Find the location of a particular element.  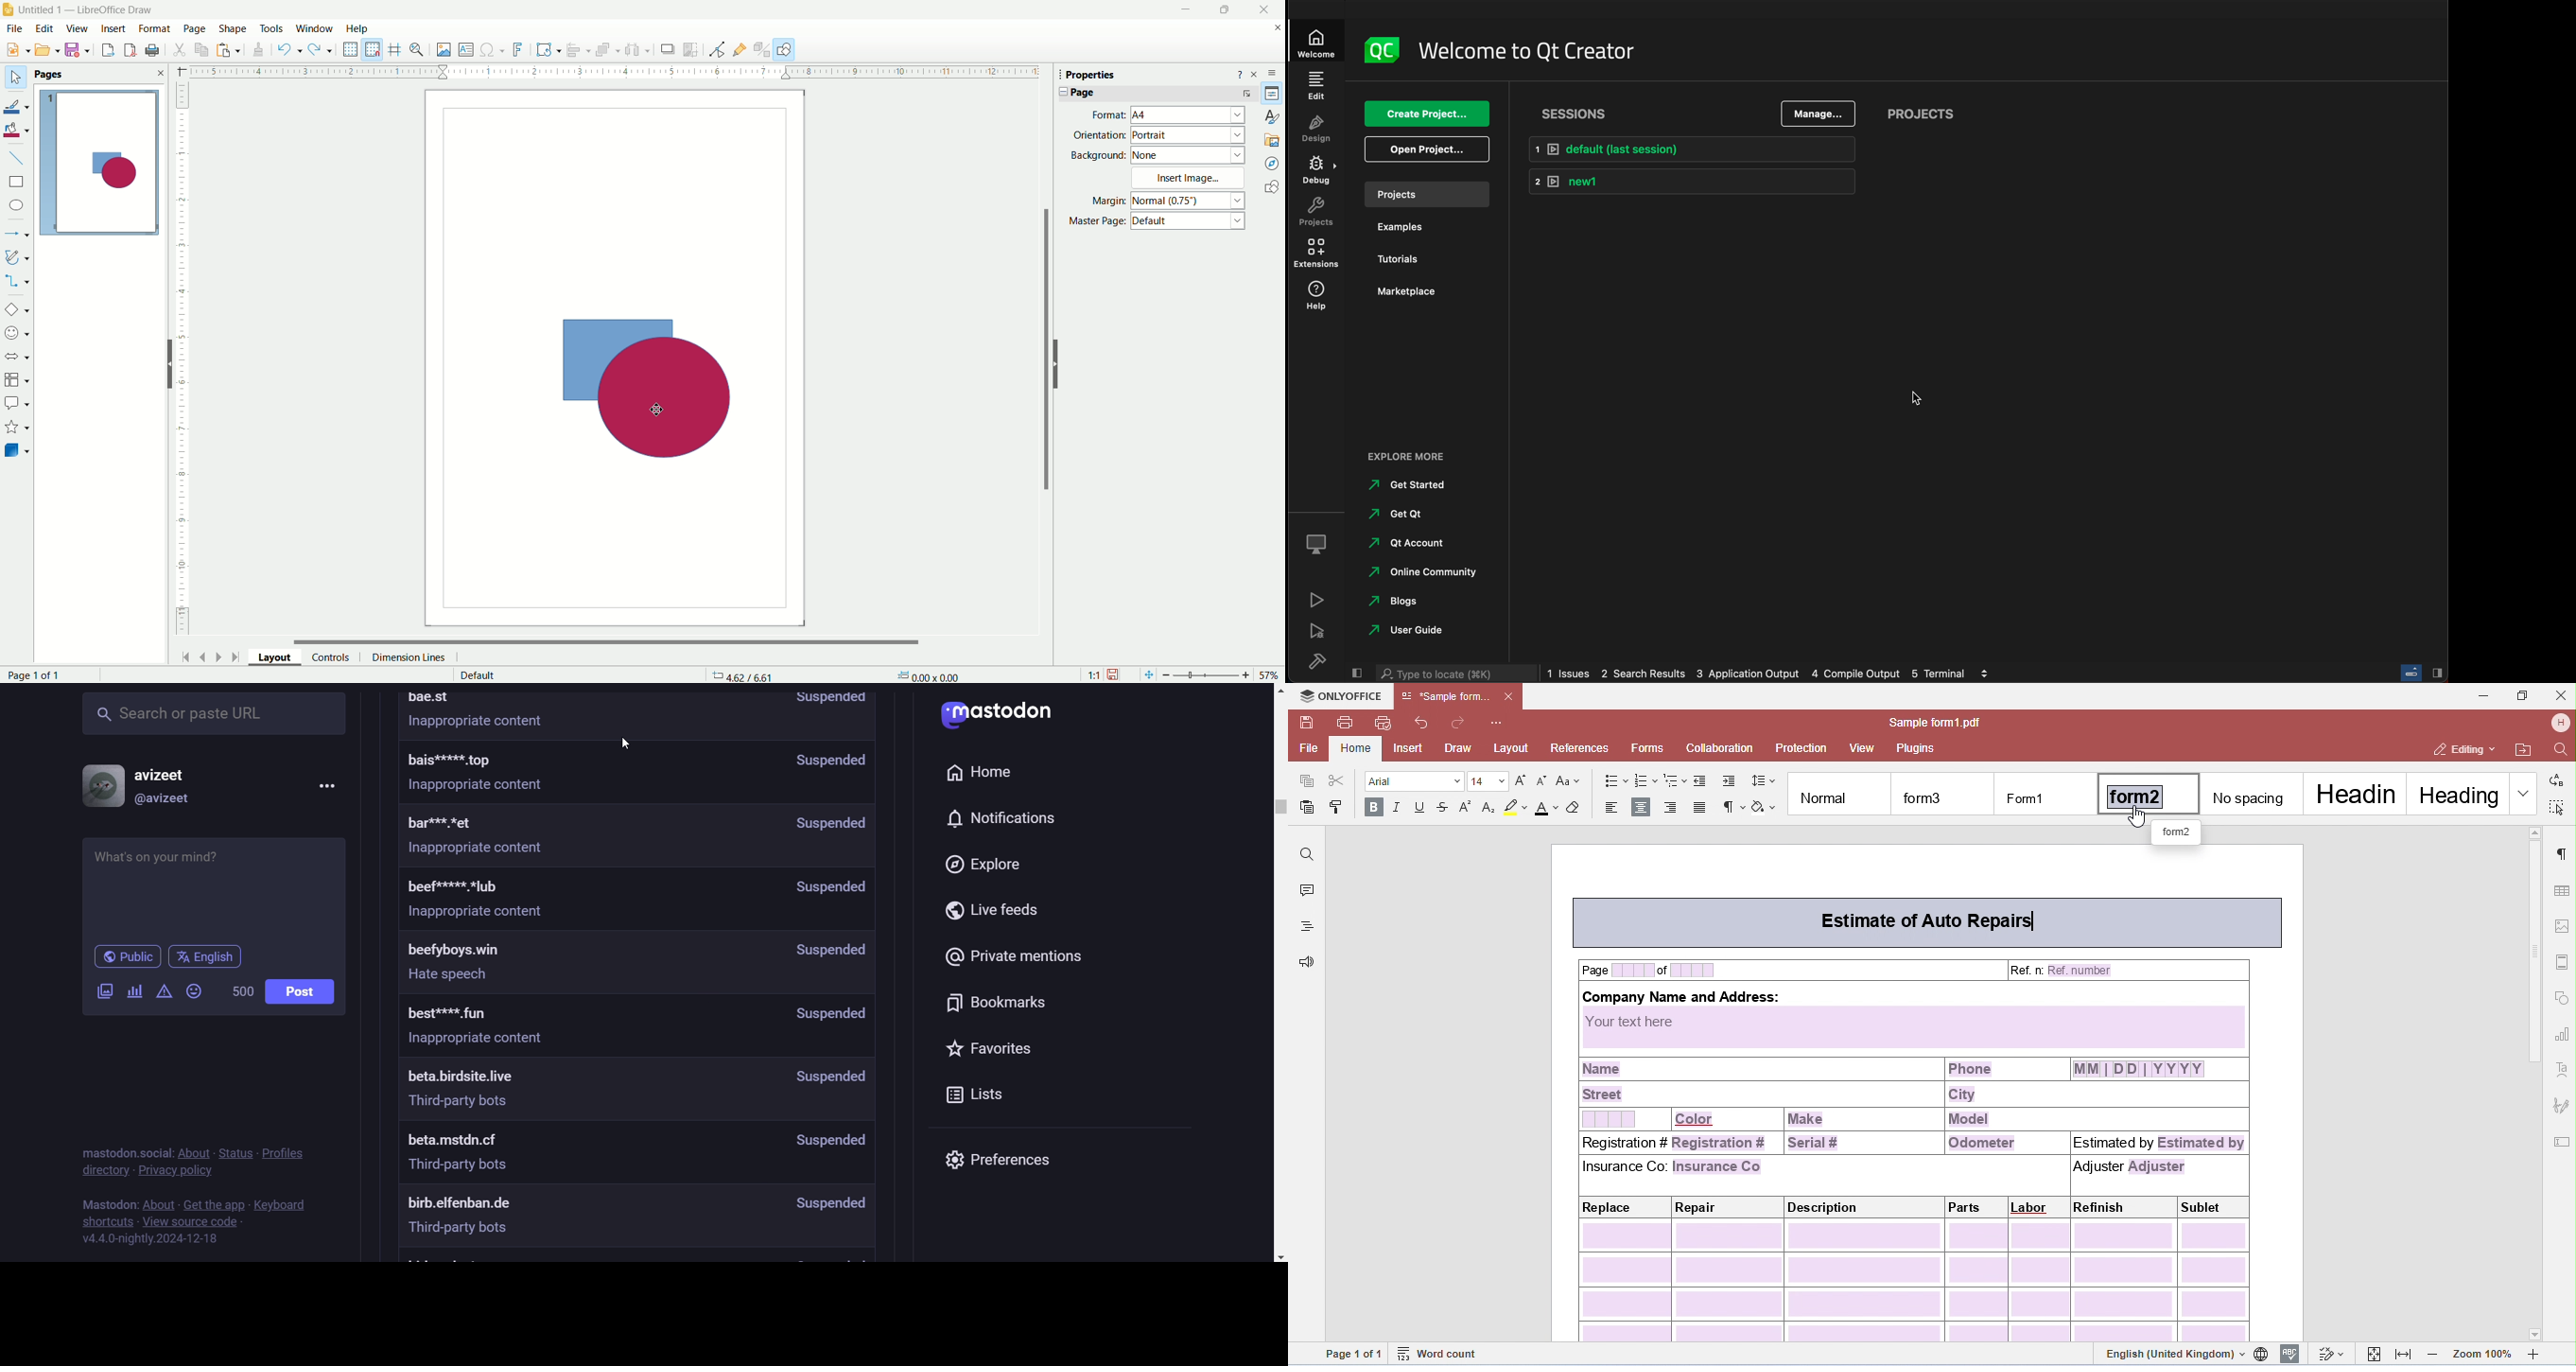

Moderated Servers Information is located at coordinates (642, 714).